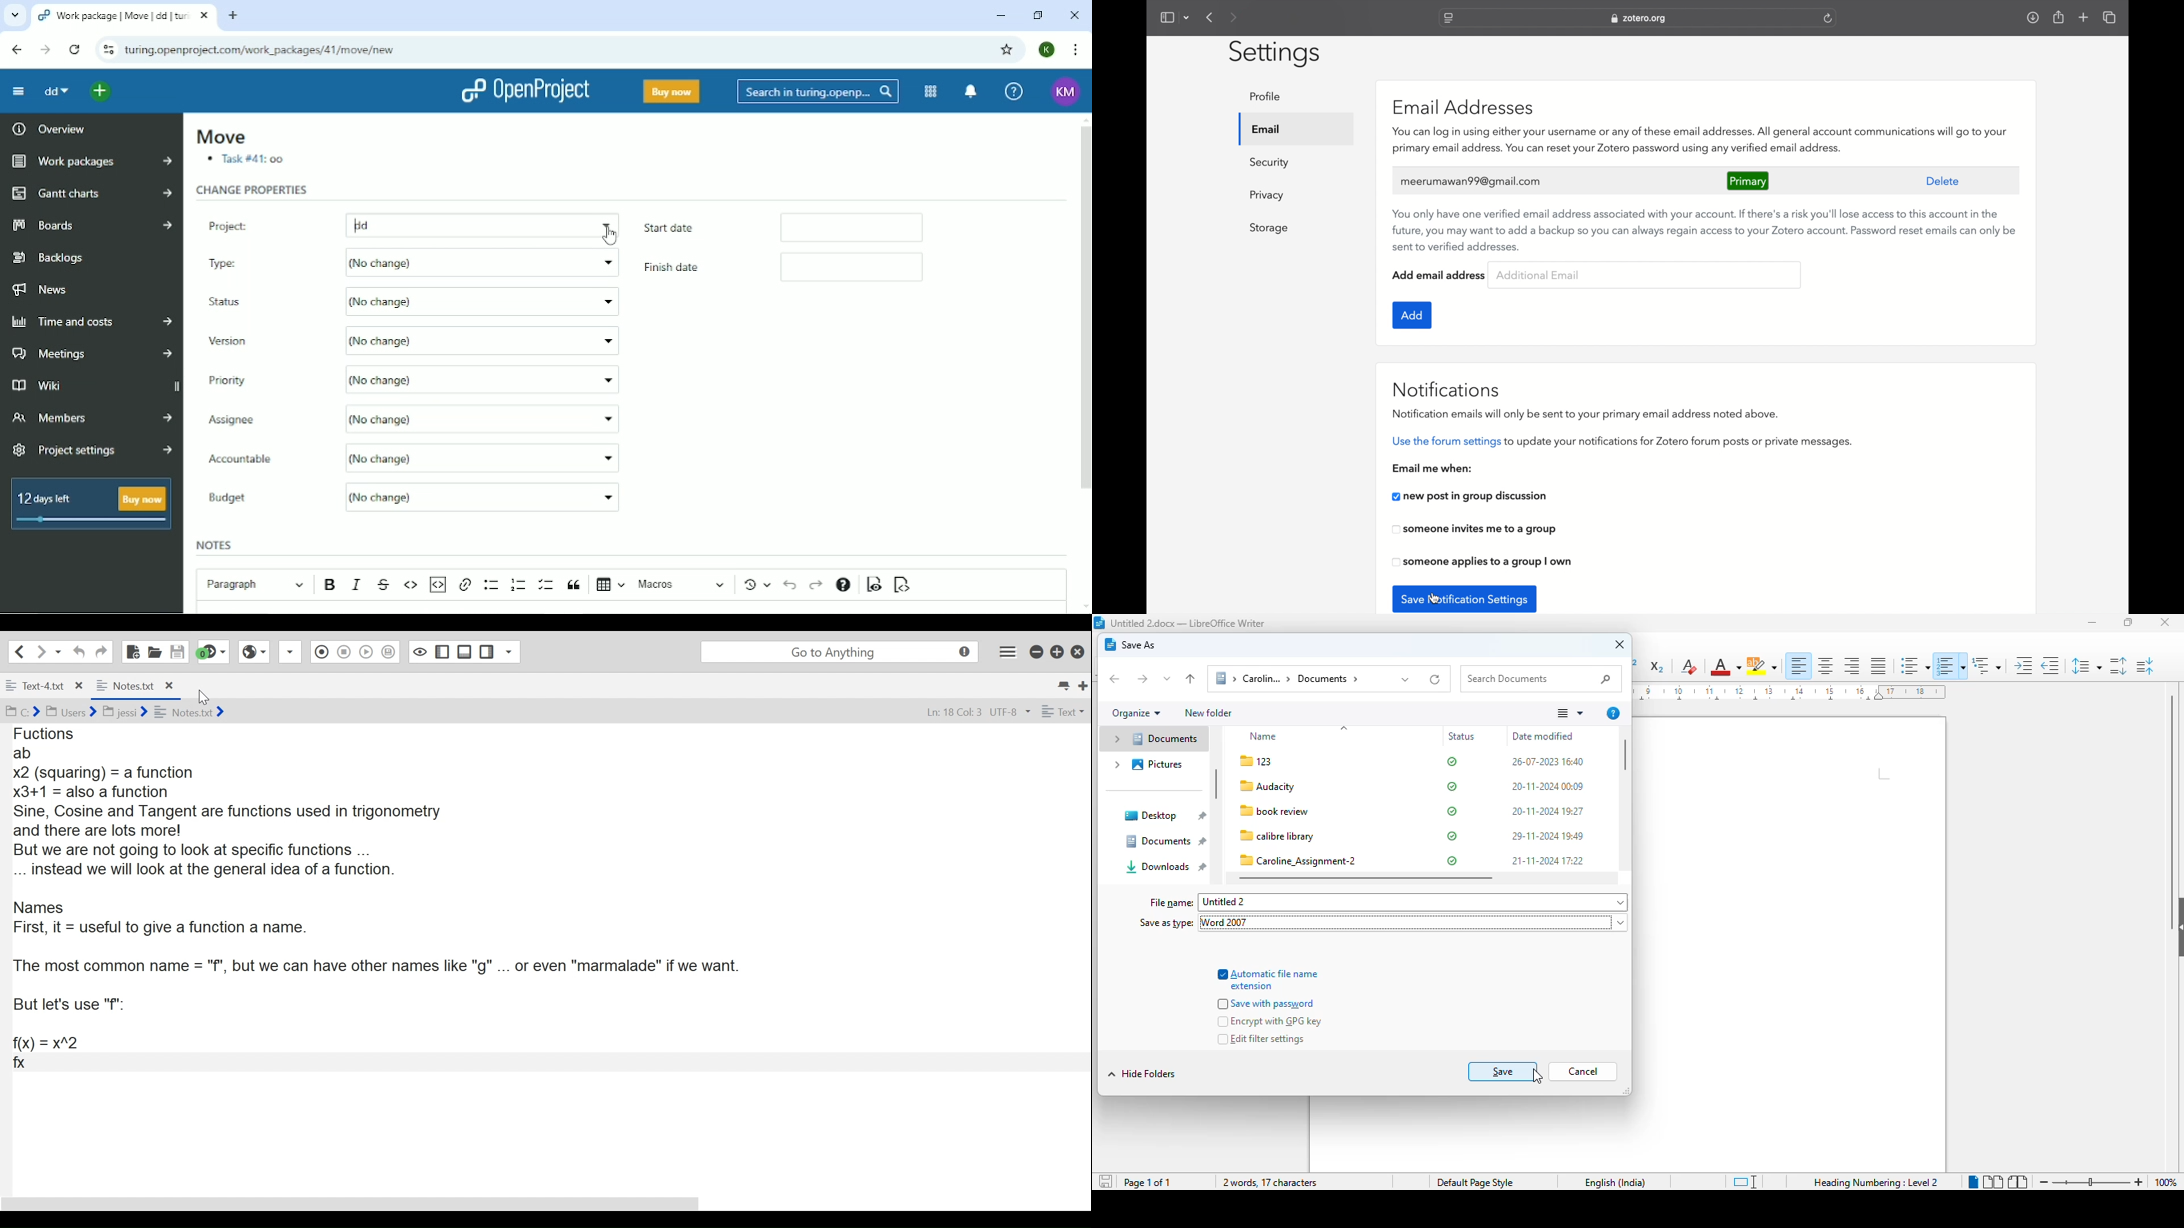  I want to click on search documents, so click(1540, 679).